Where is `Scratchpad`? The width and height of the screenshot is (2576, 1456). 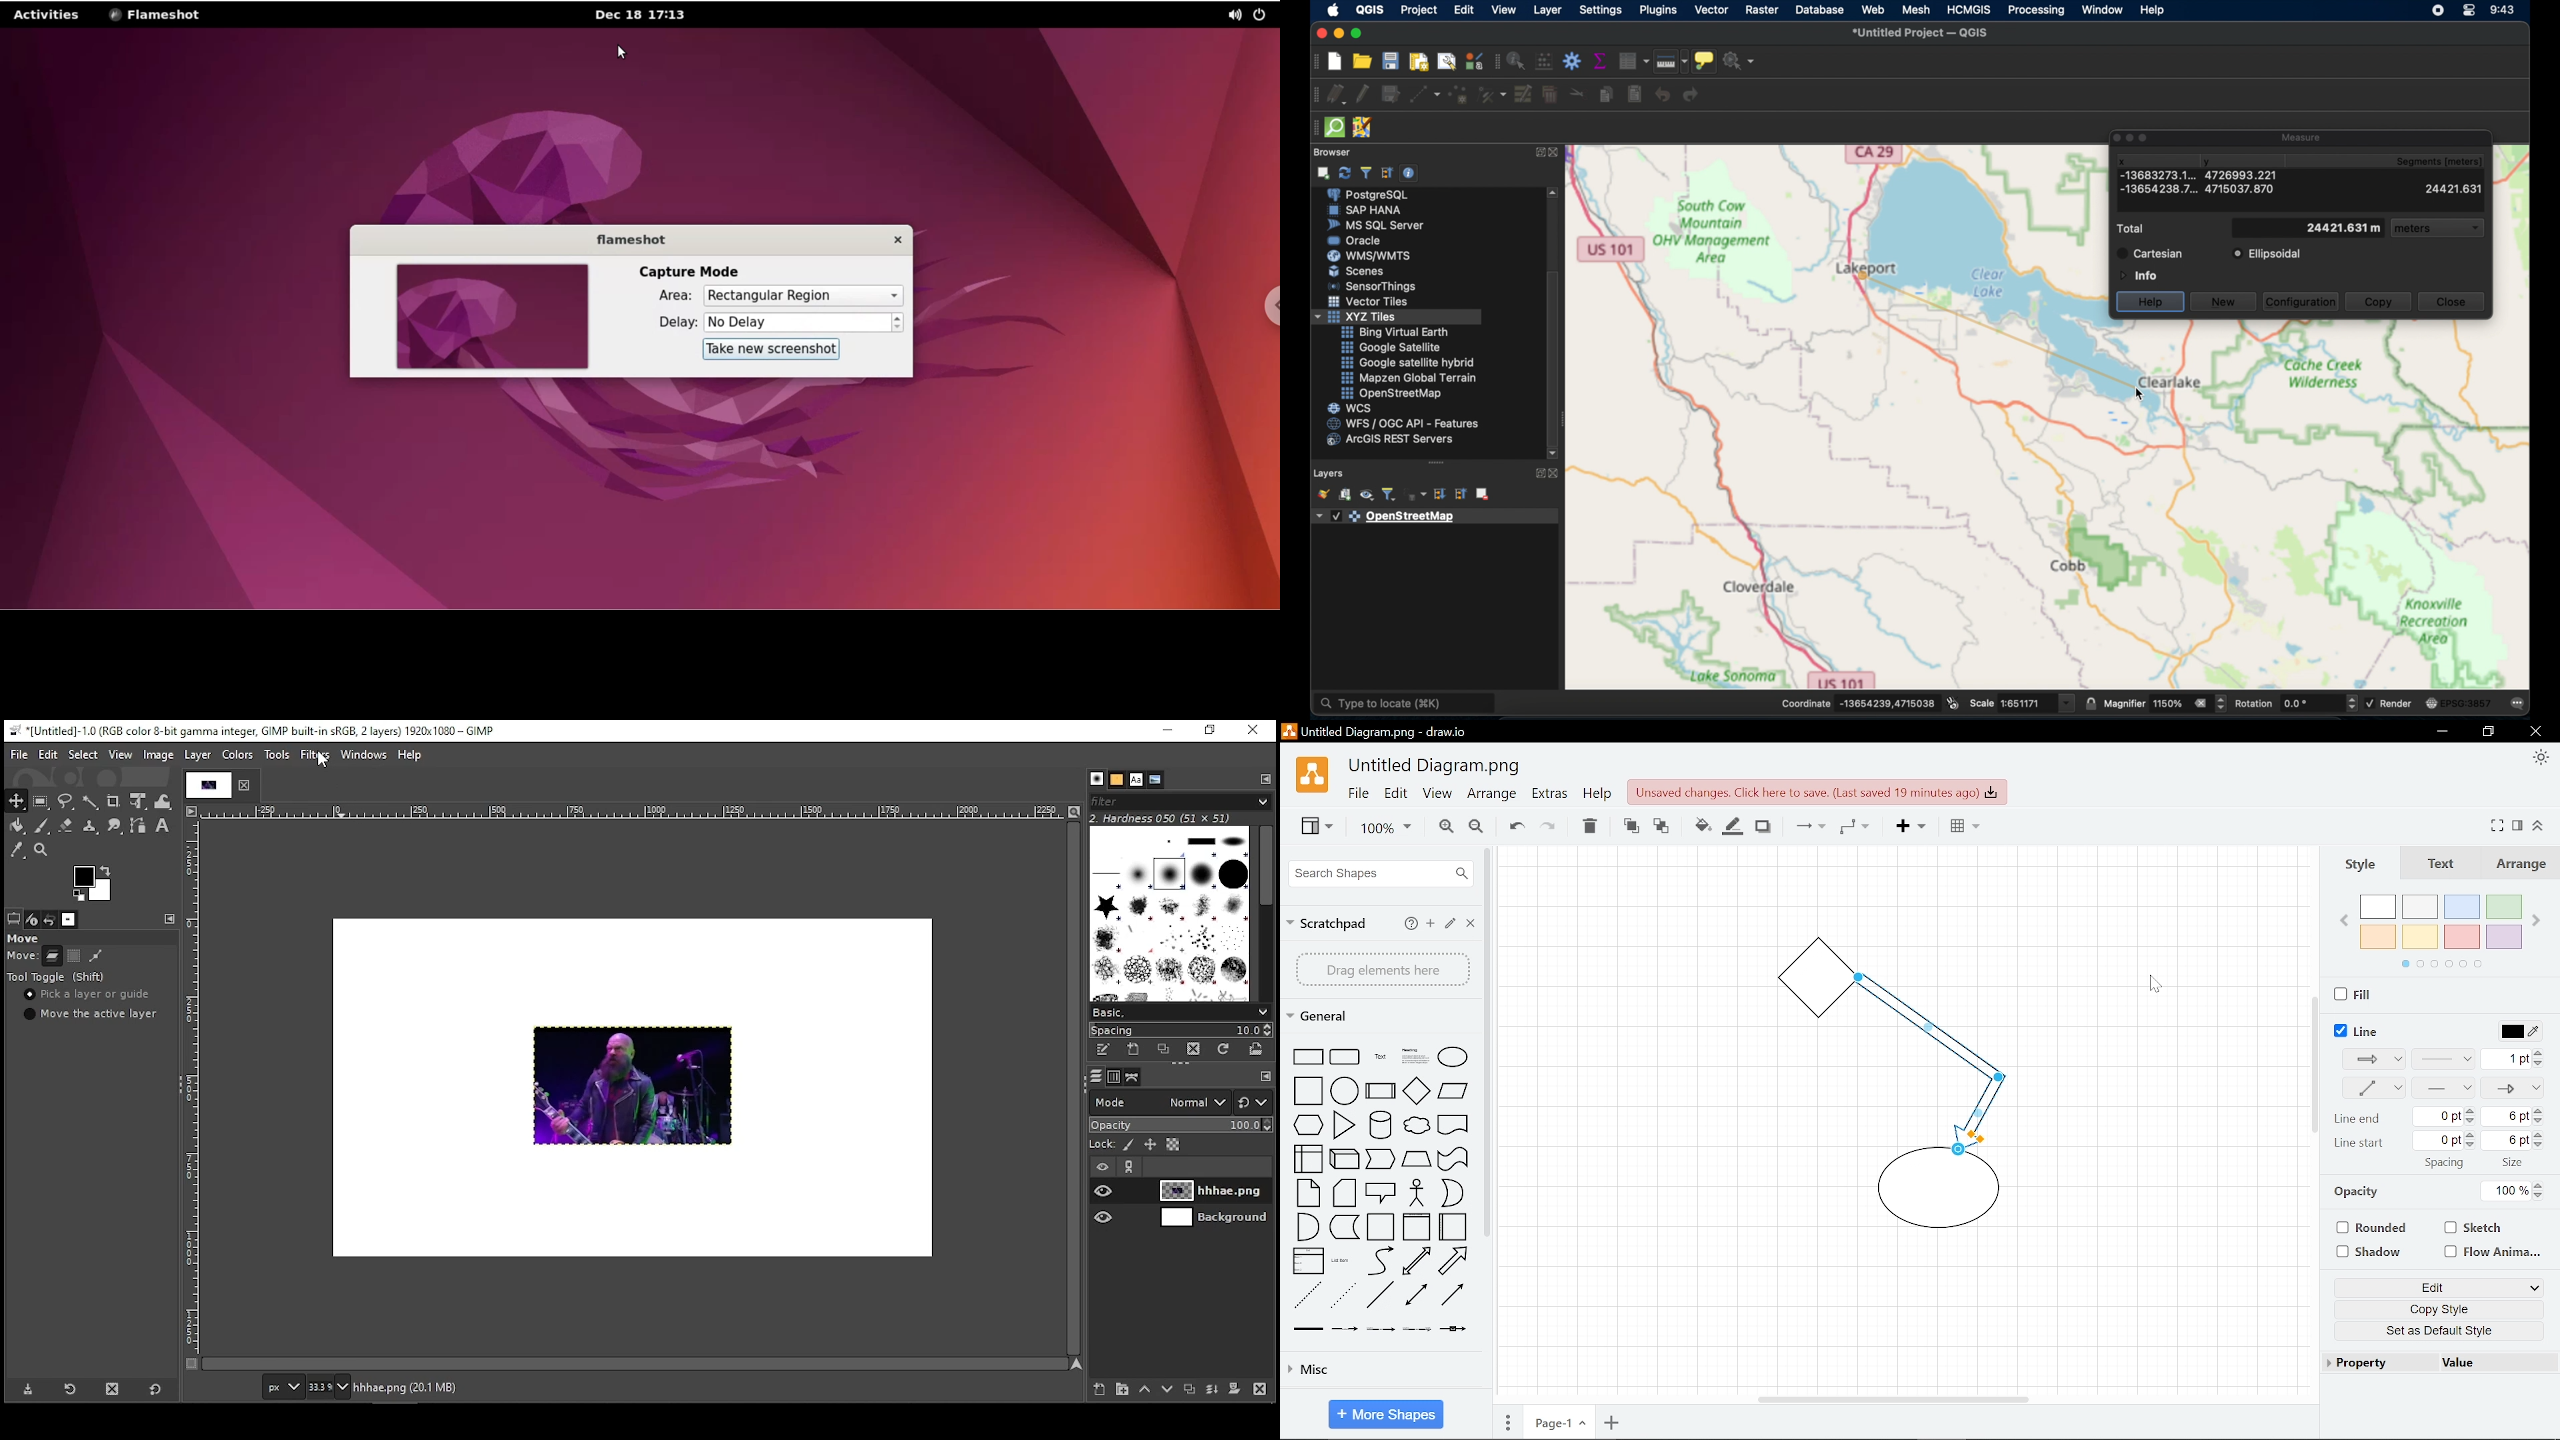 Scratchpad is located at coordinates (1329, 921).